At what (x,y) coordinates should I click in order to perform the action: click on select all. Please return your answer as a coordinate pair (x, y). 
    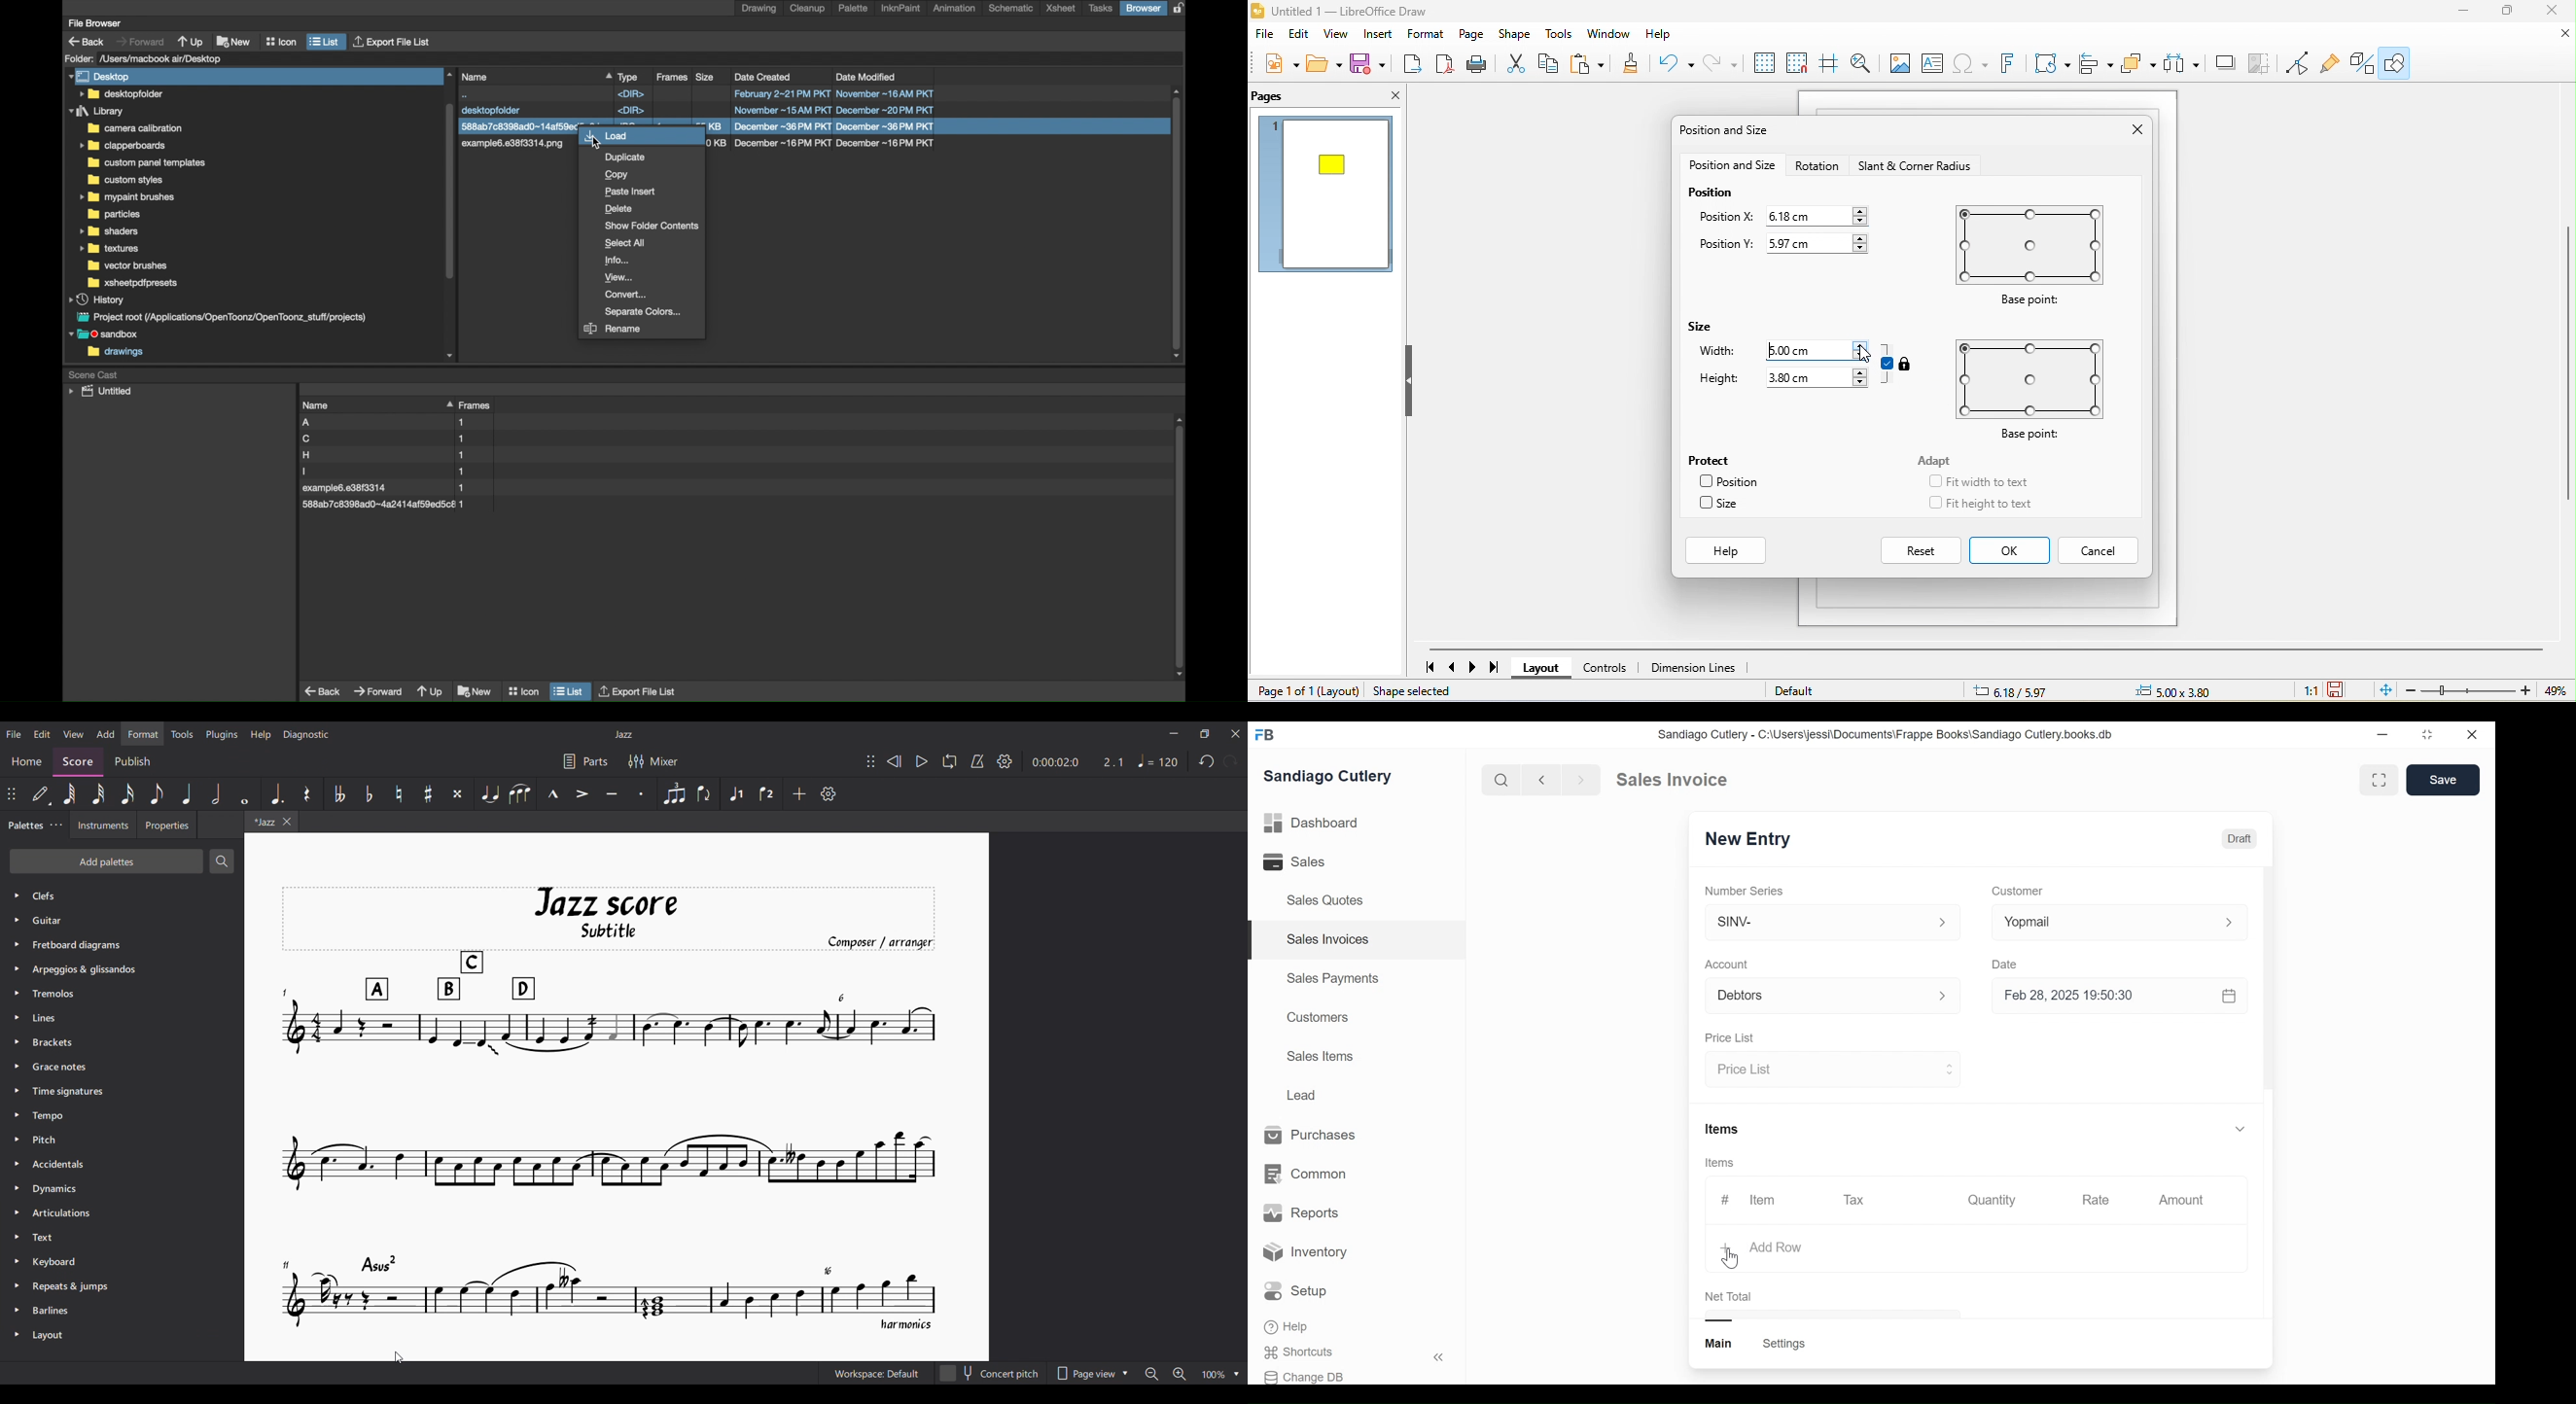
    Looking at the image, I should click on (627, 243).